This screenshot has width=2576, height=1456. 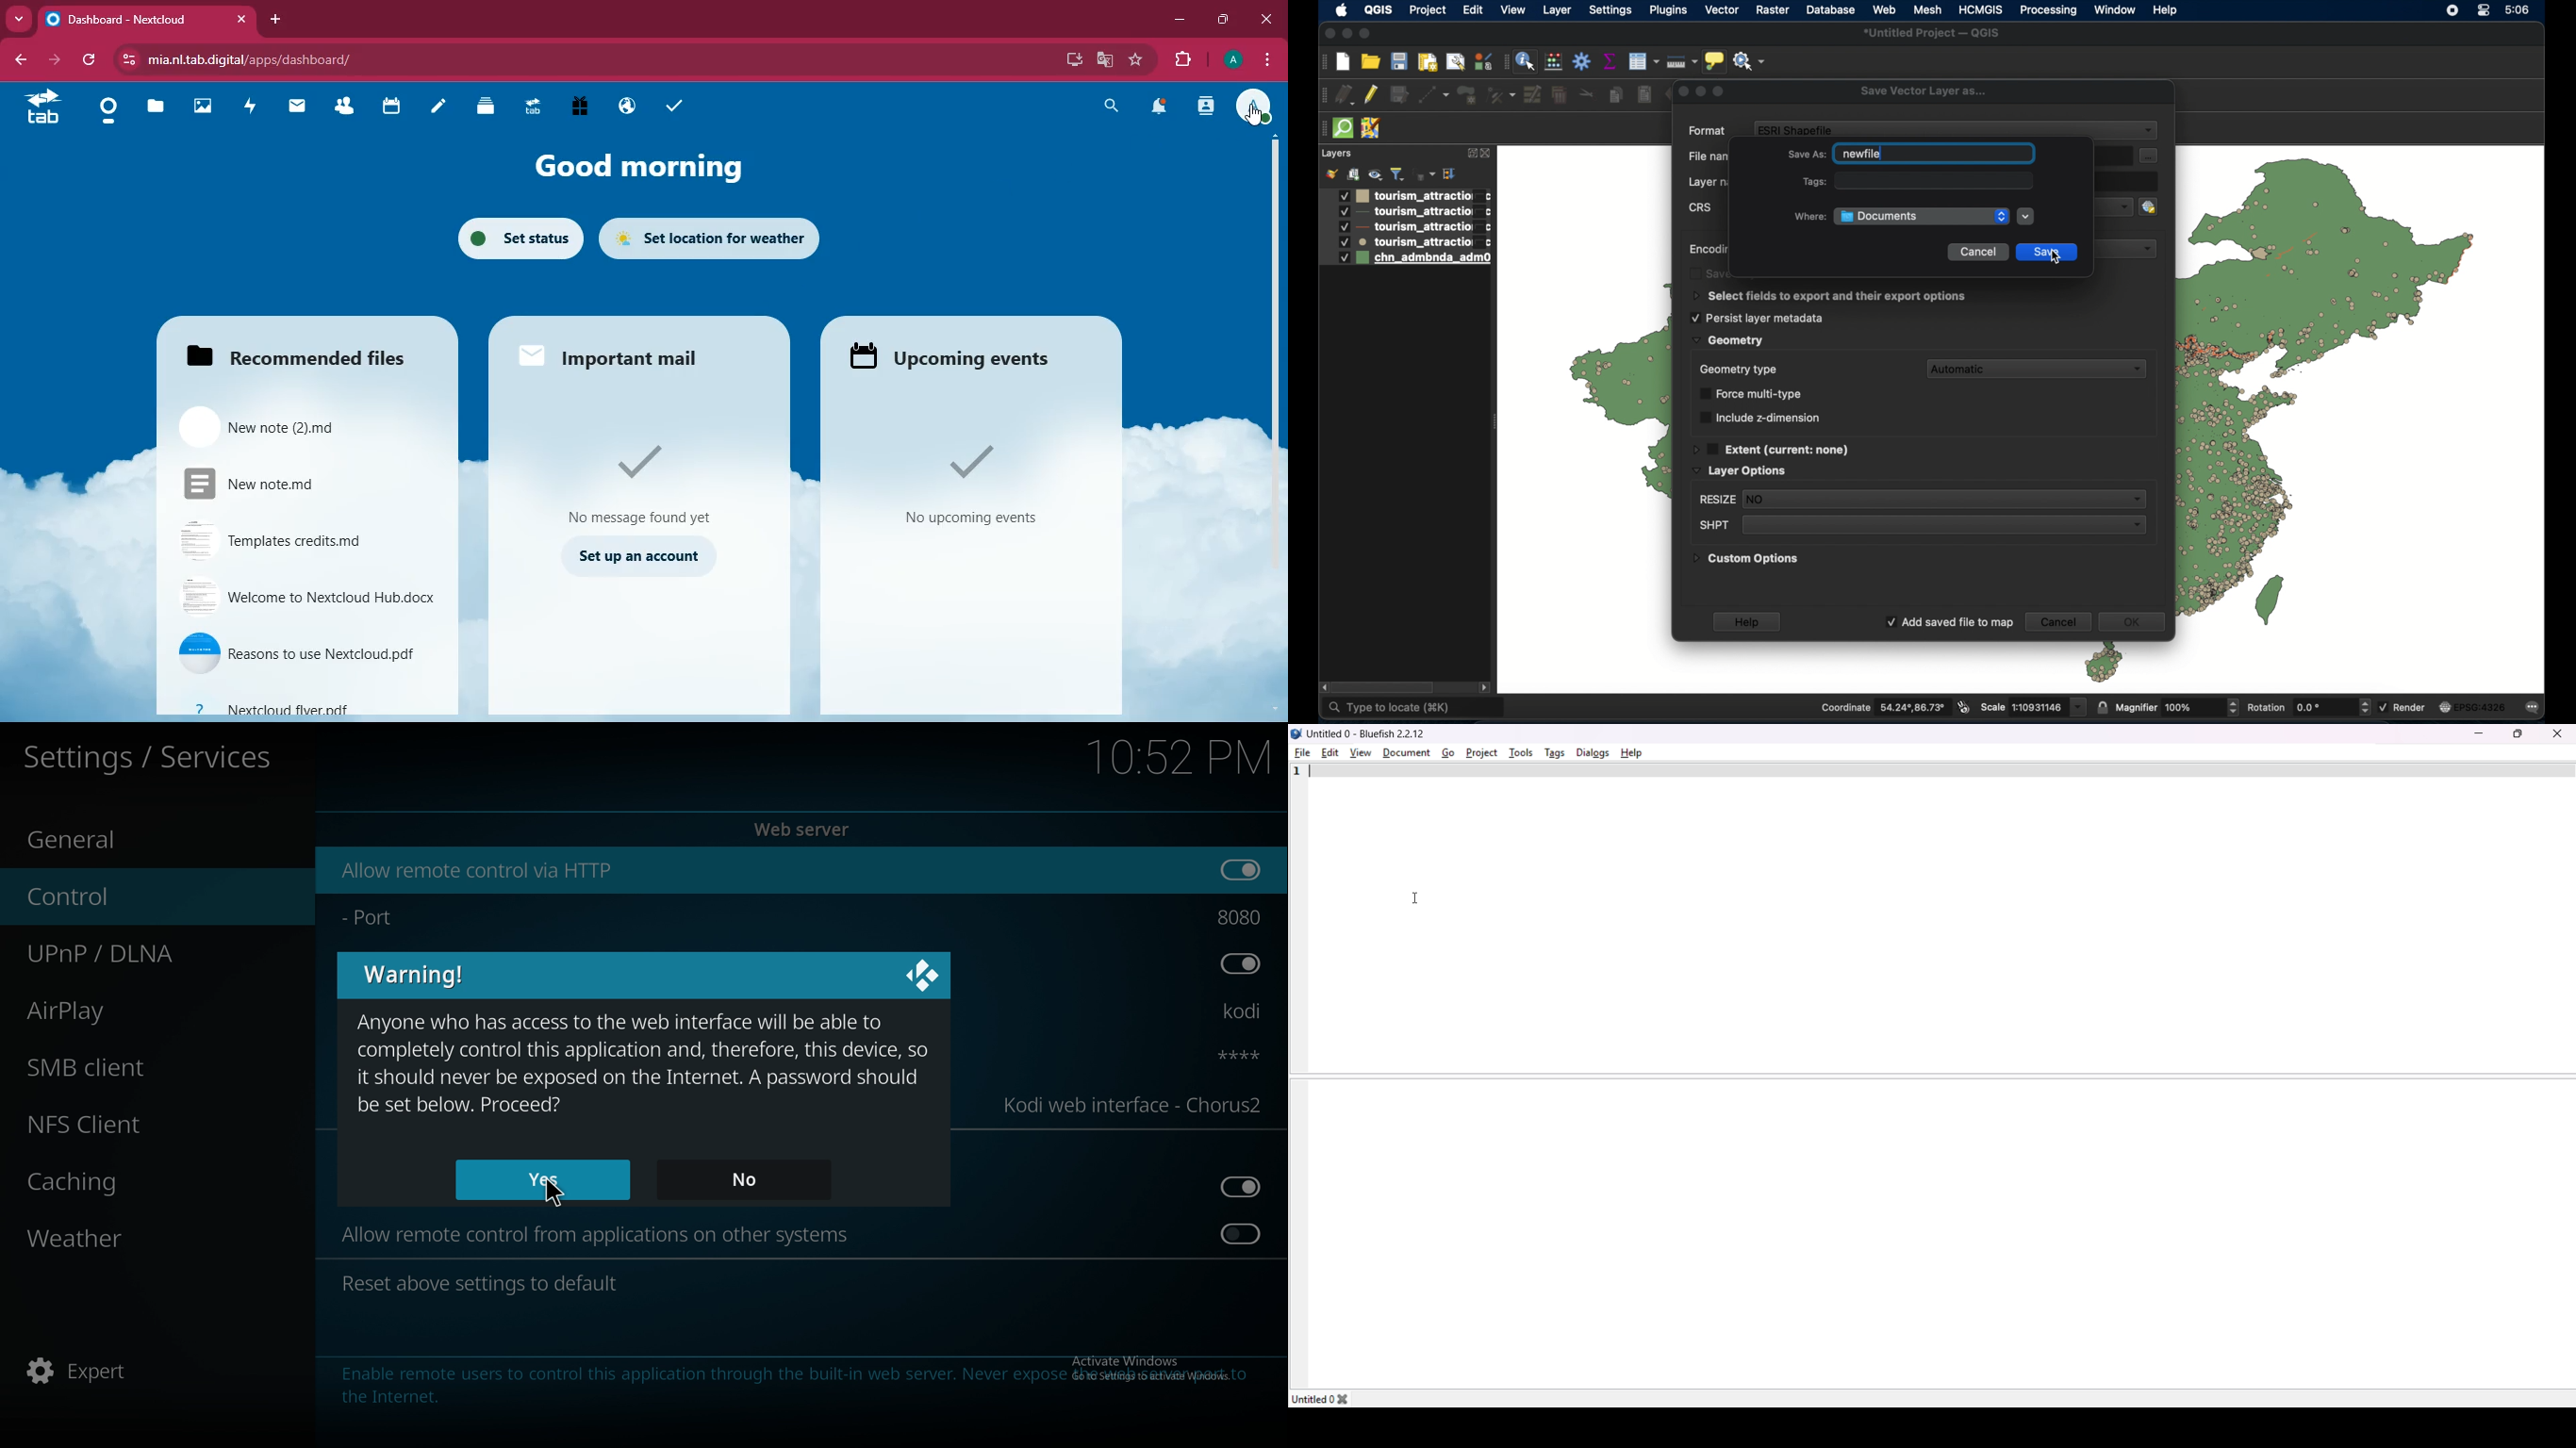 What do you see at coordinates (793, 1384) in the screenshot?
I see `info` at bounding box center [793, 1384].